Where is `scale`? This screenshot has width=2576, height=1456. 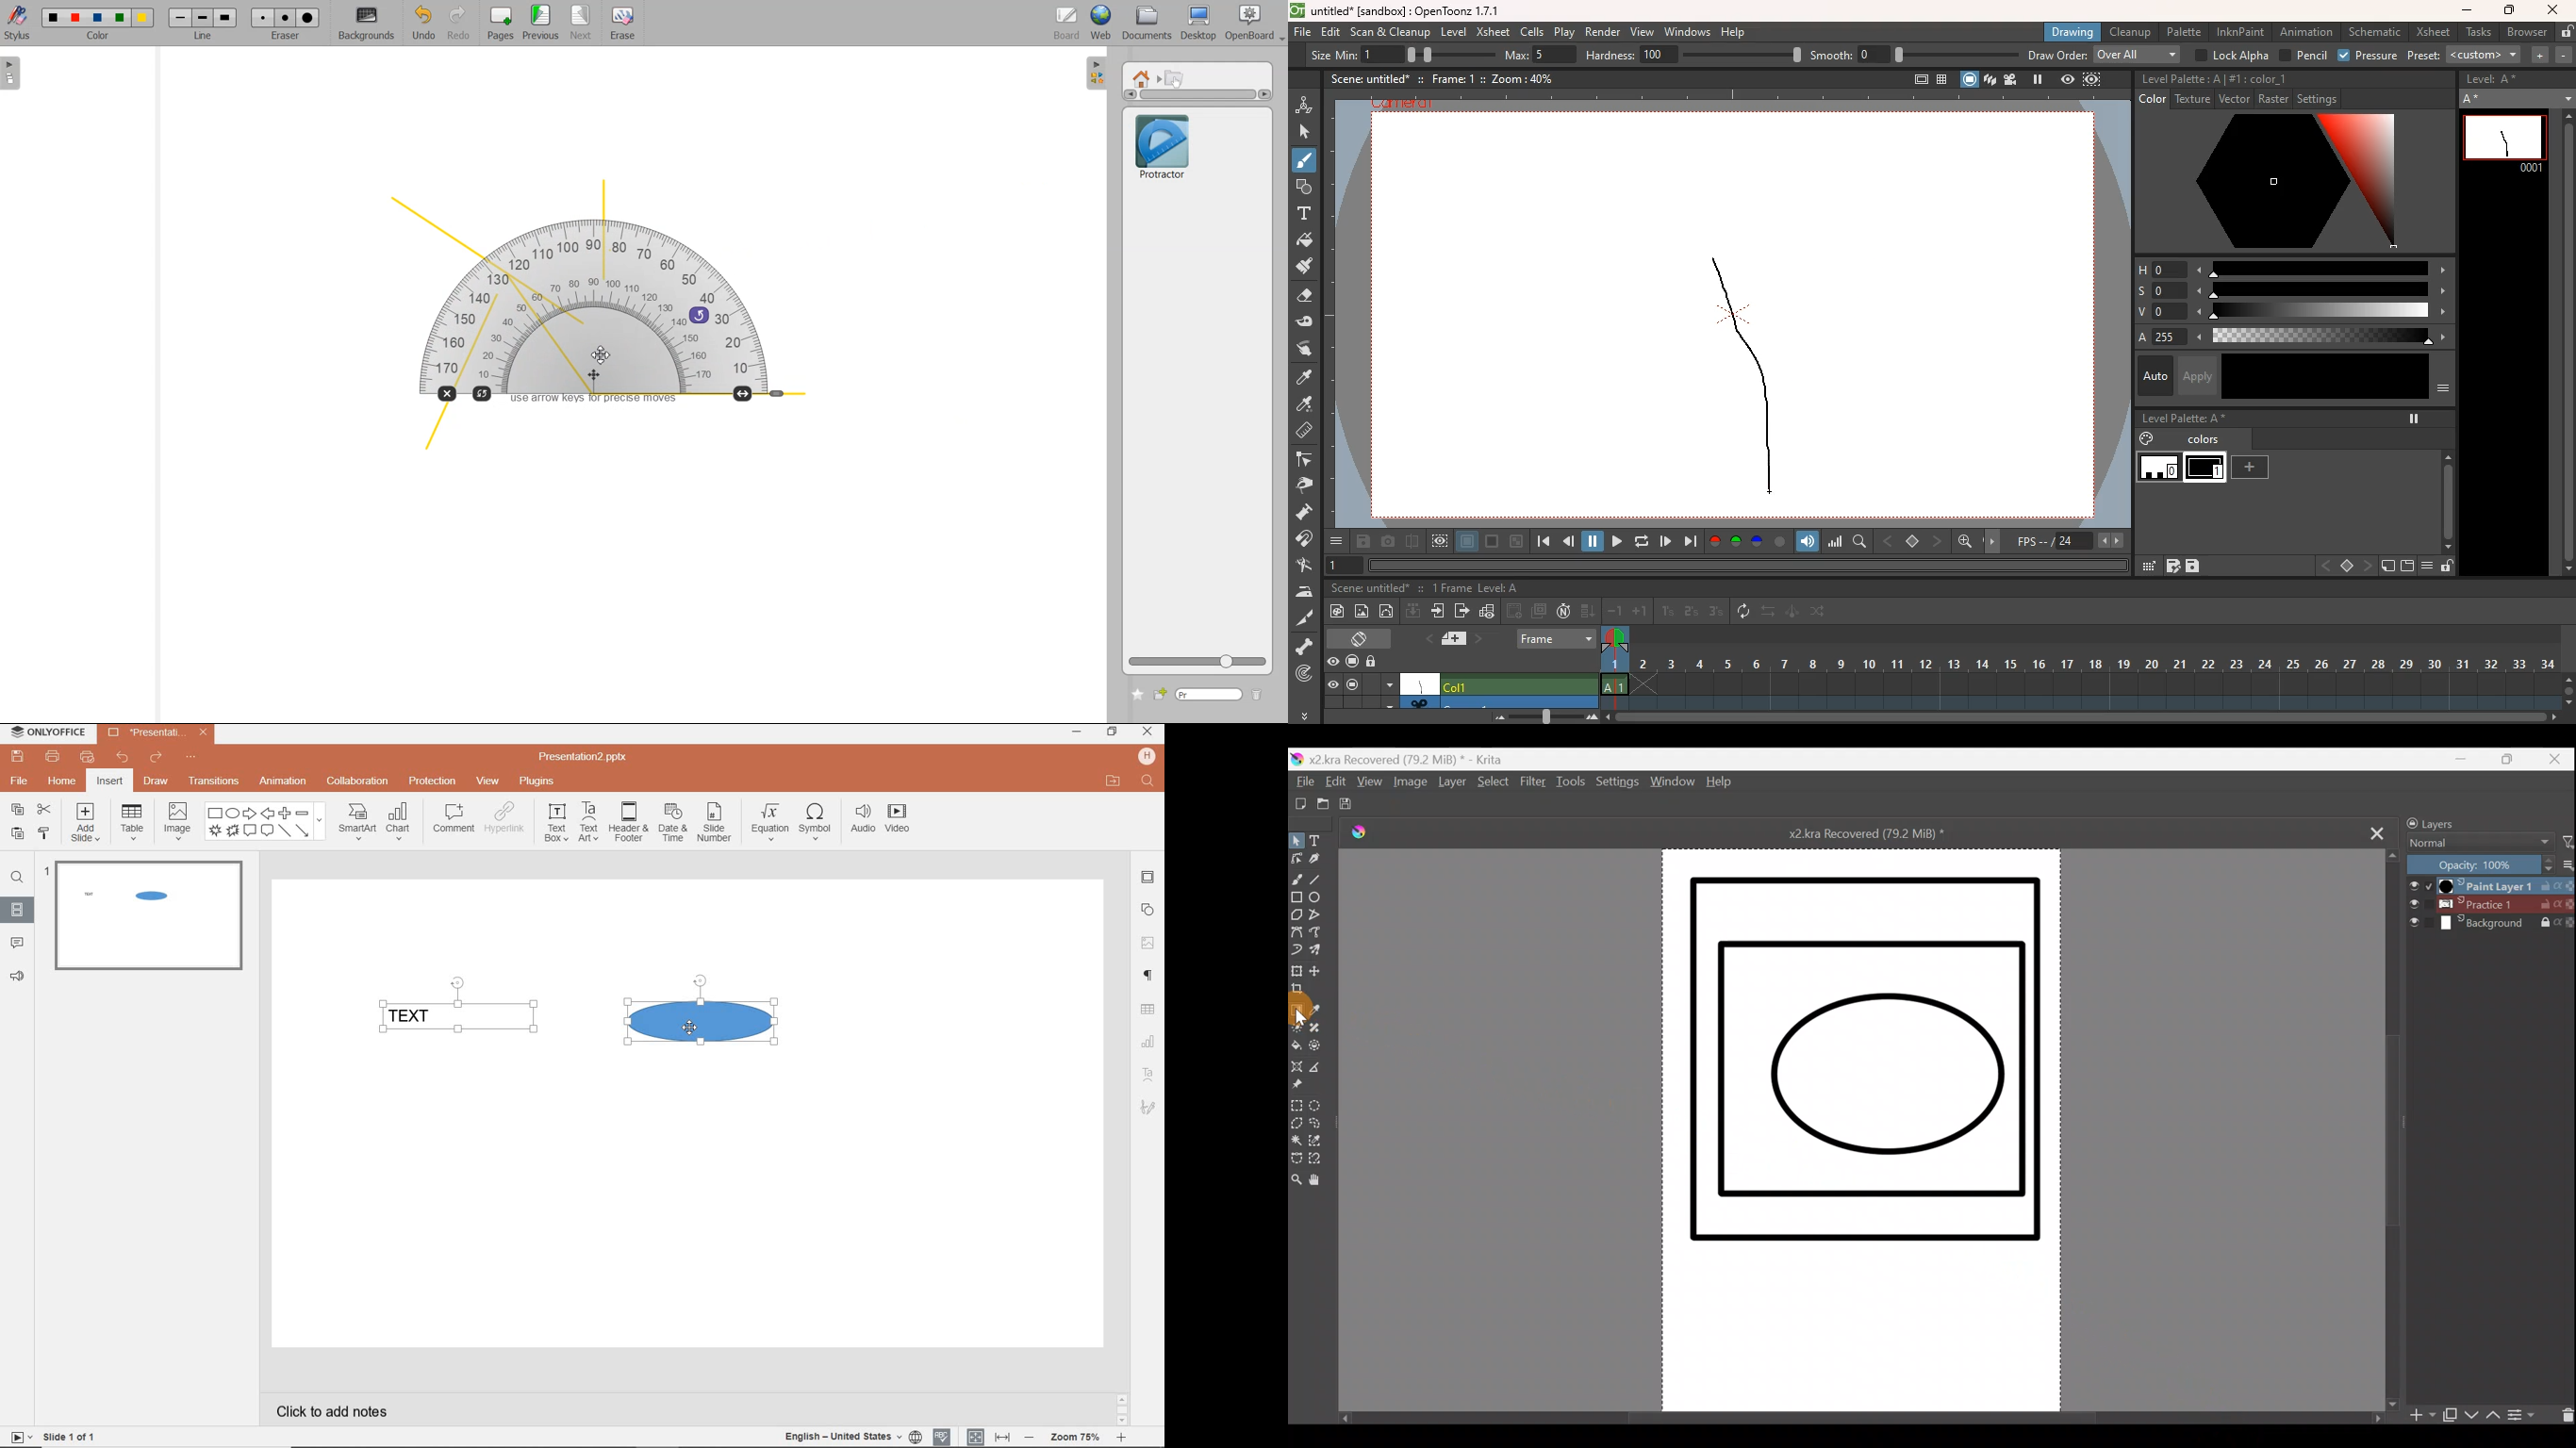 scale is located at coordinates (1836, 542).